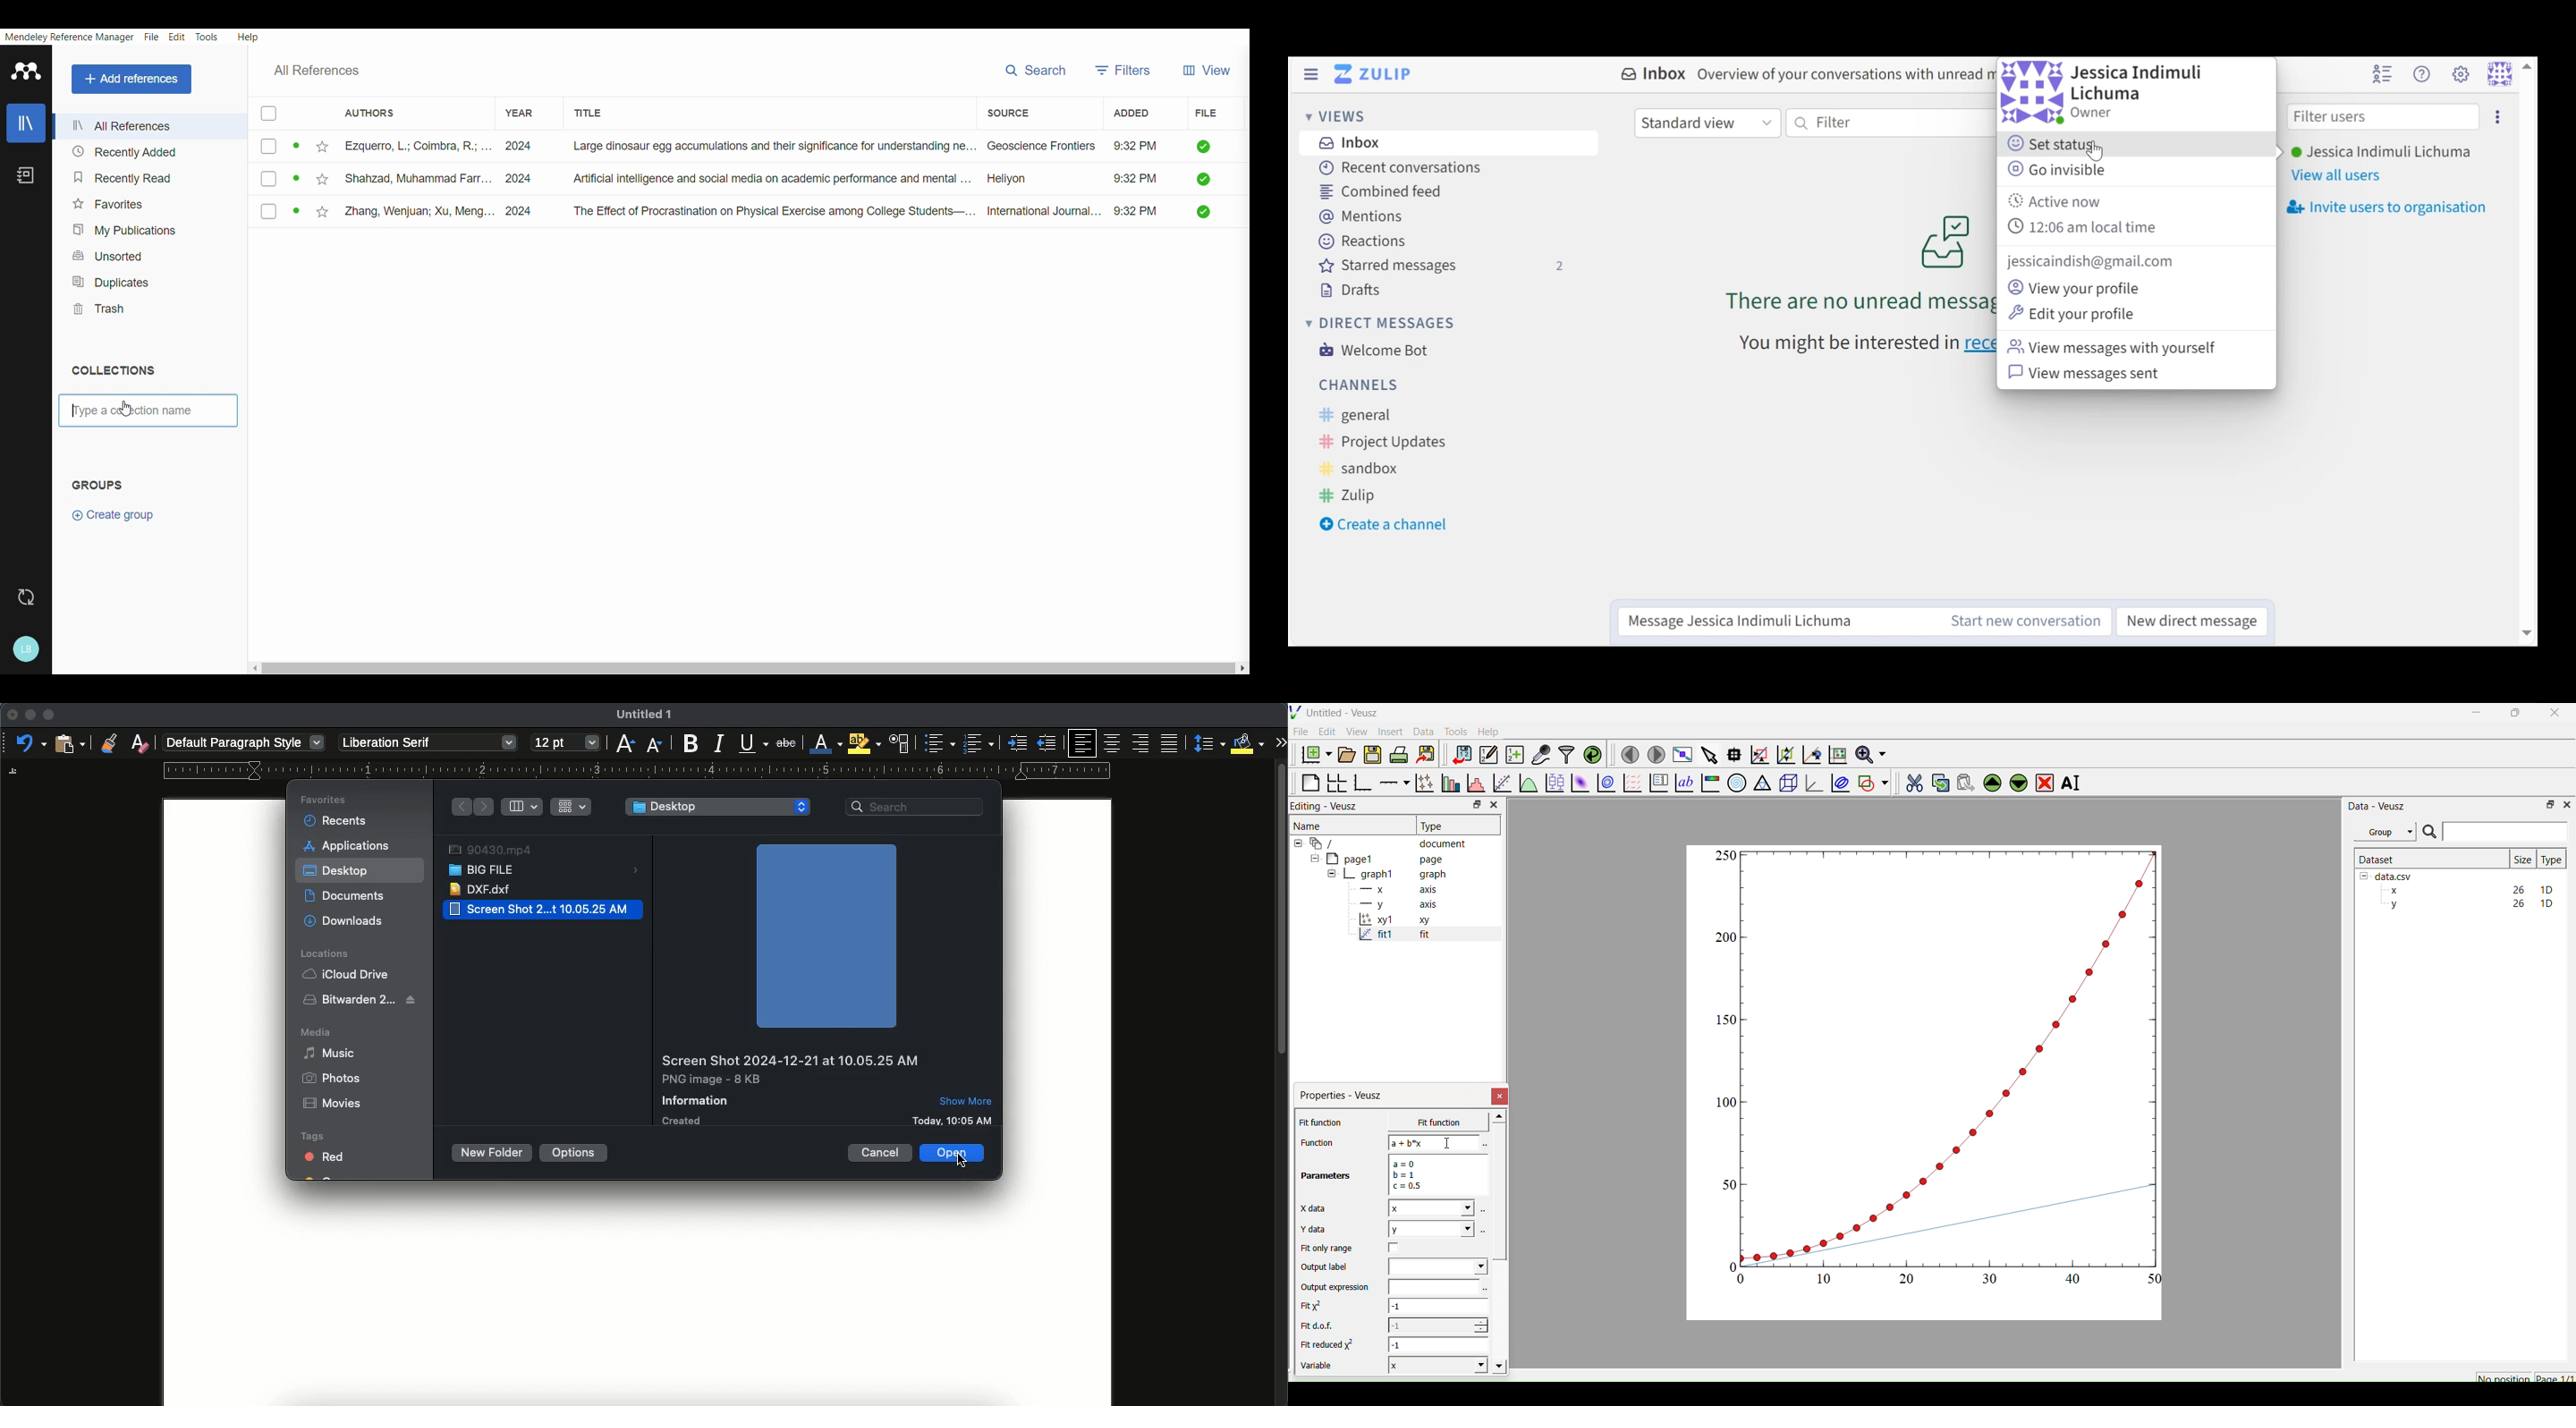  What do you see at coordinates (963, 1166) in the screenshot?
I see `click` at bounding box center [963, 1166].